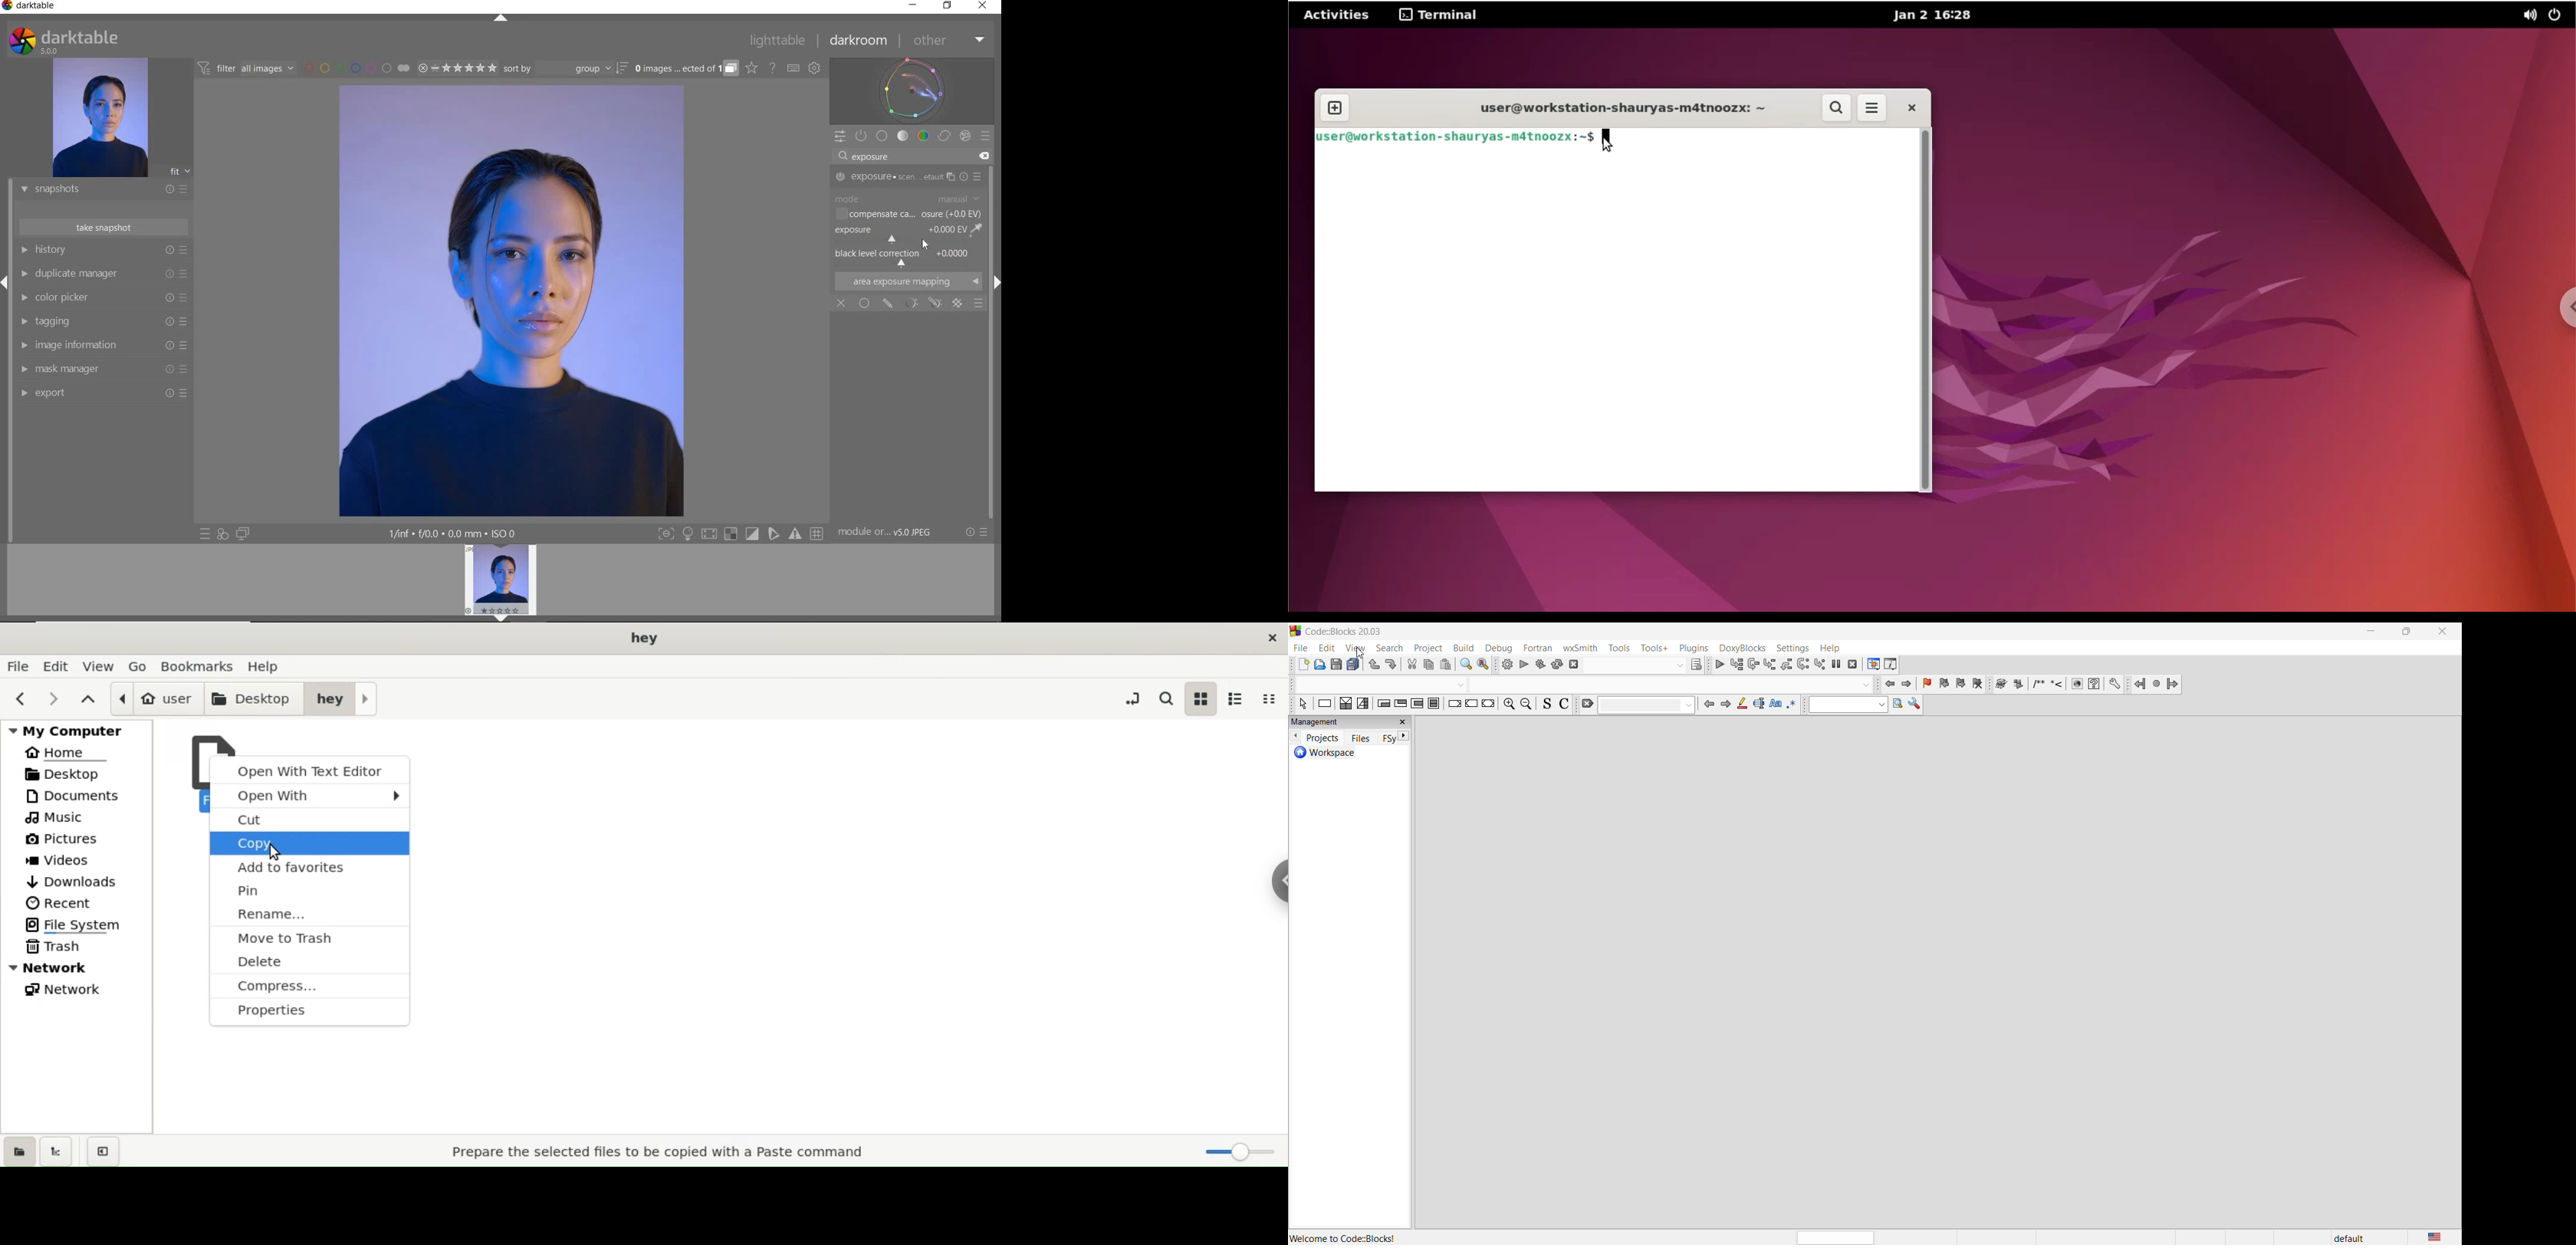  I want to click on my computer, so click(77, 731).